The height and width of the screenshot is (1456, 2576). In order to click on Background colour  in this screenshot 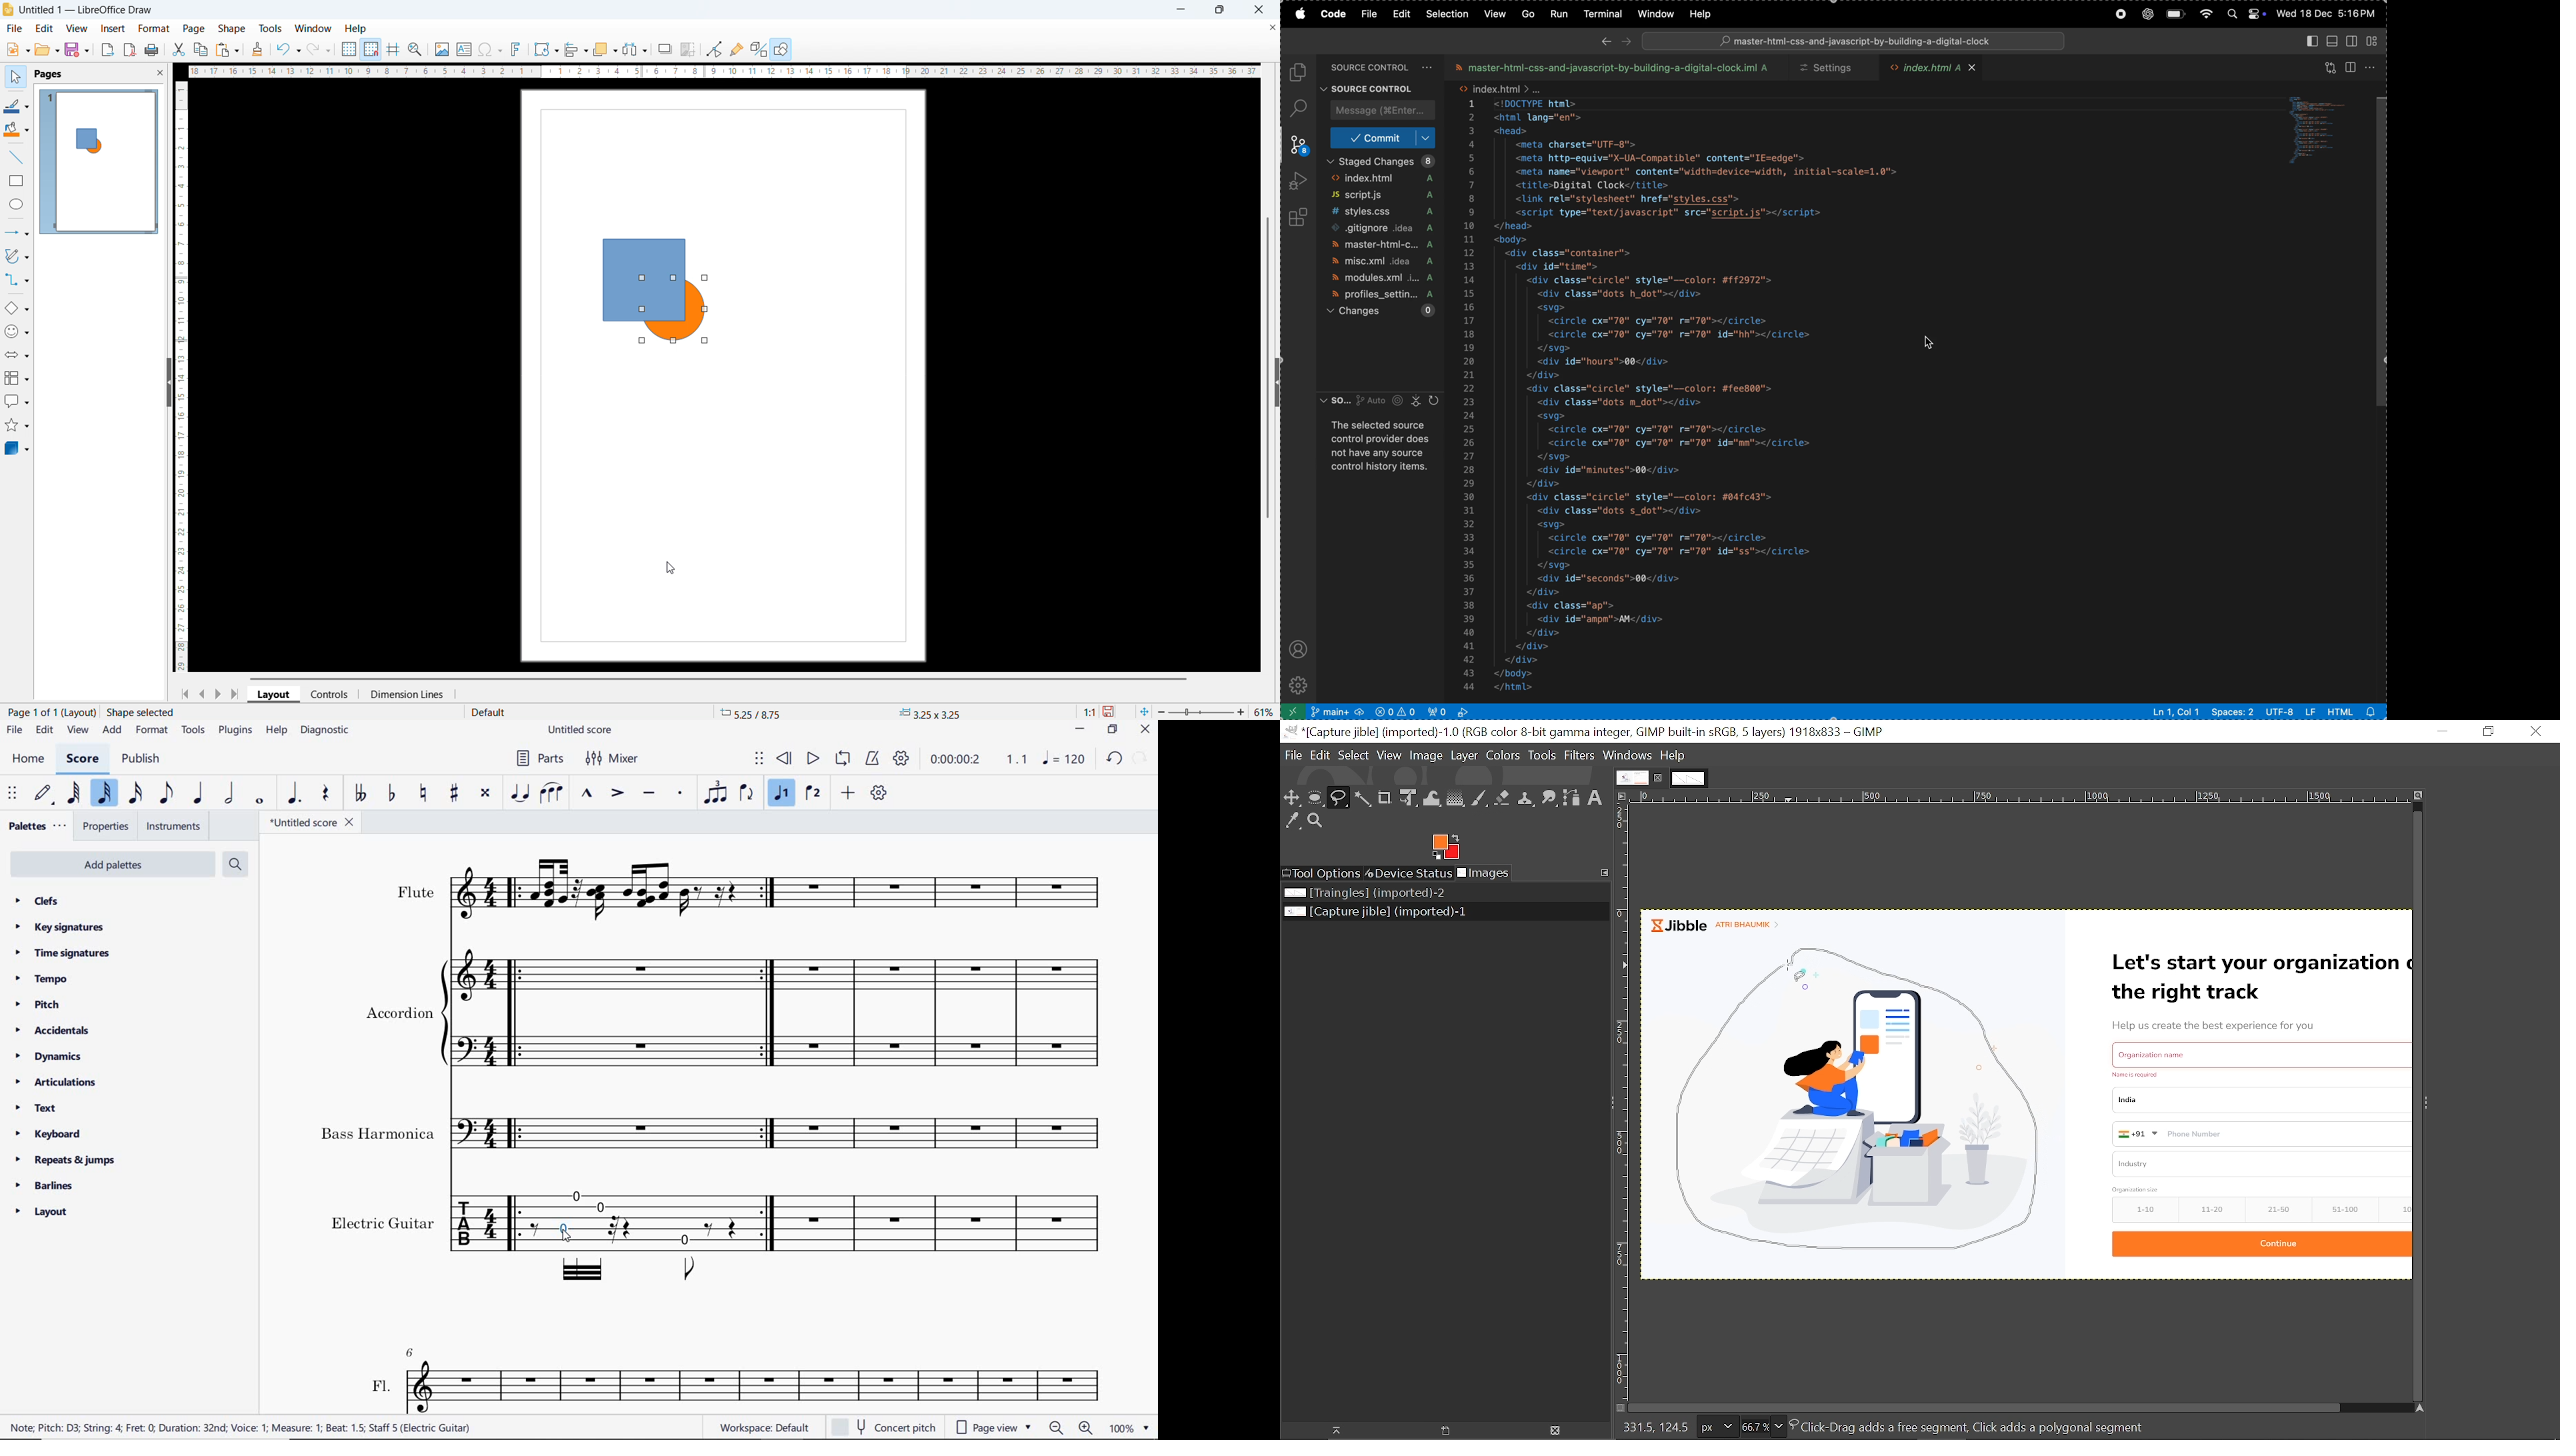, I will do `click(17, 131)`.